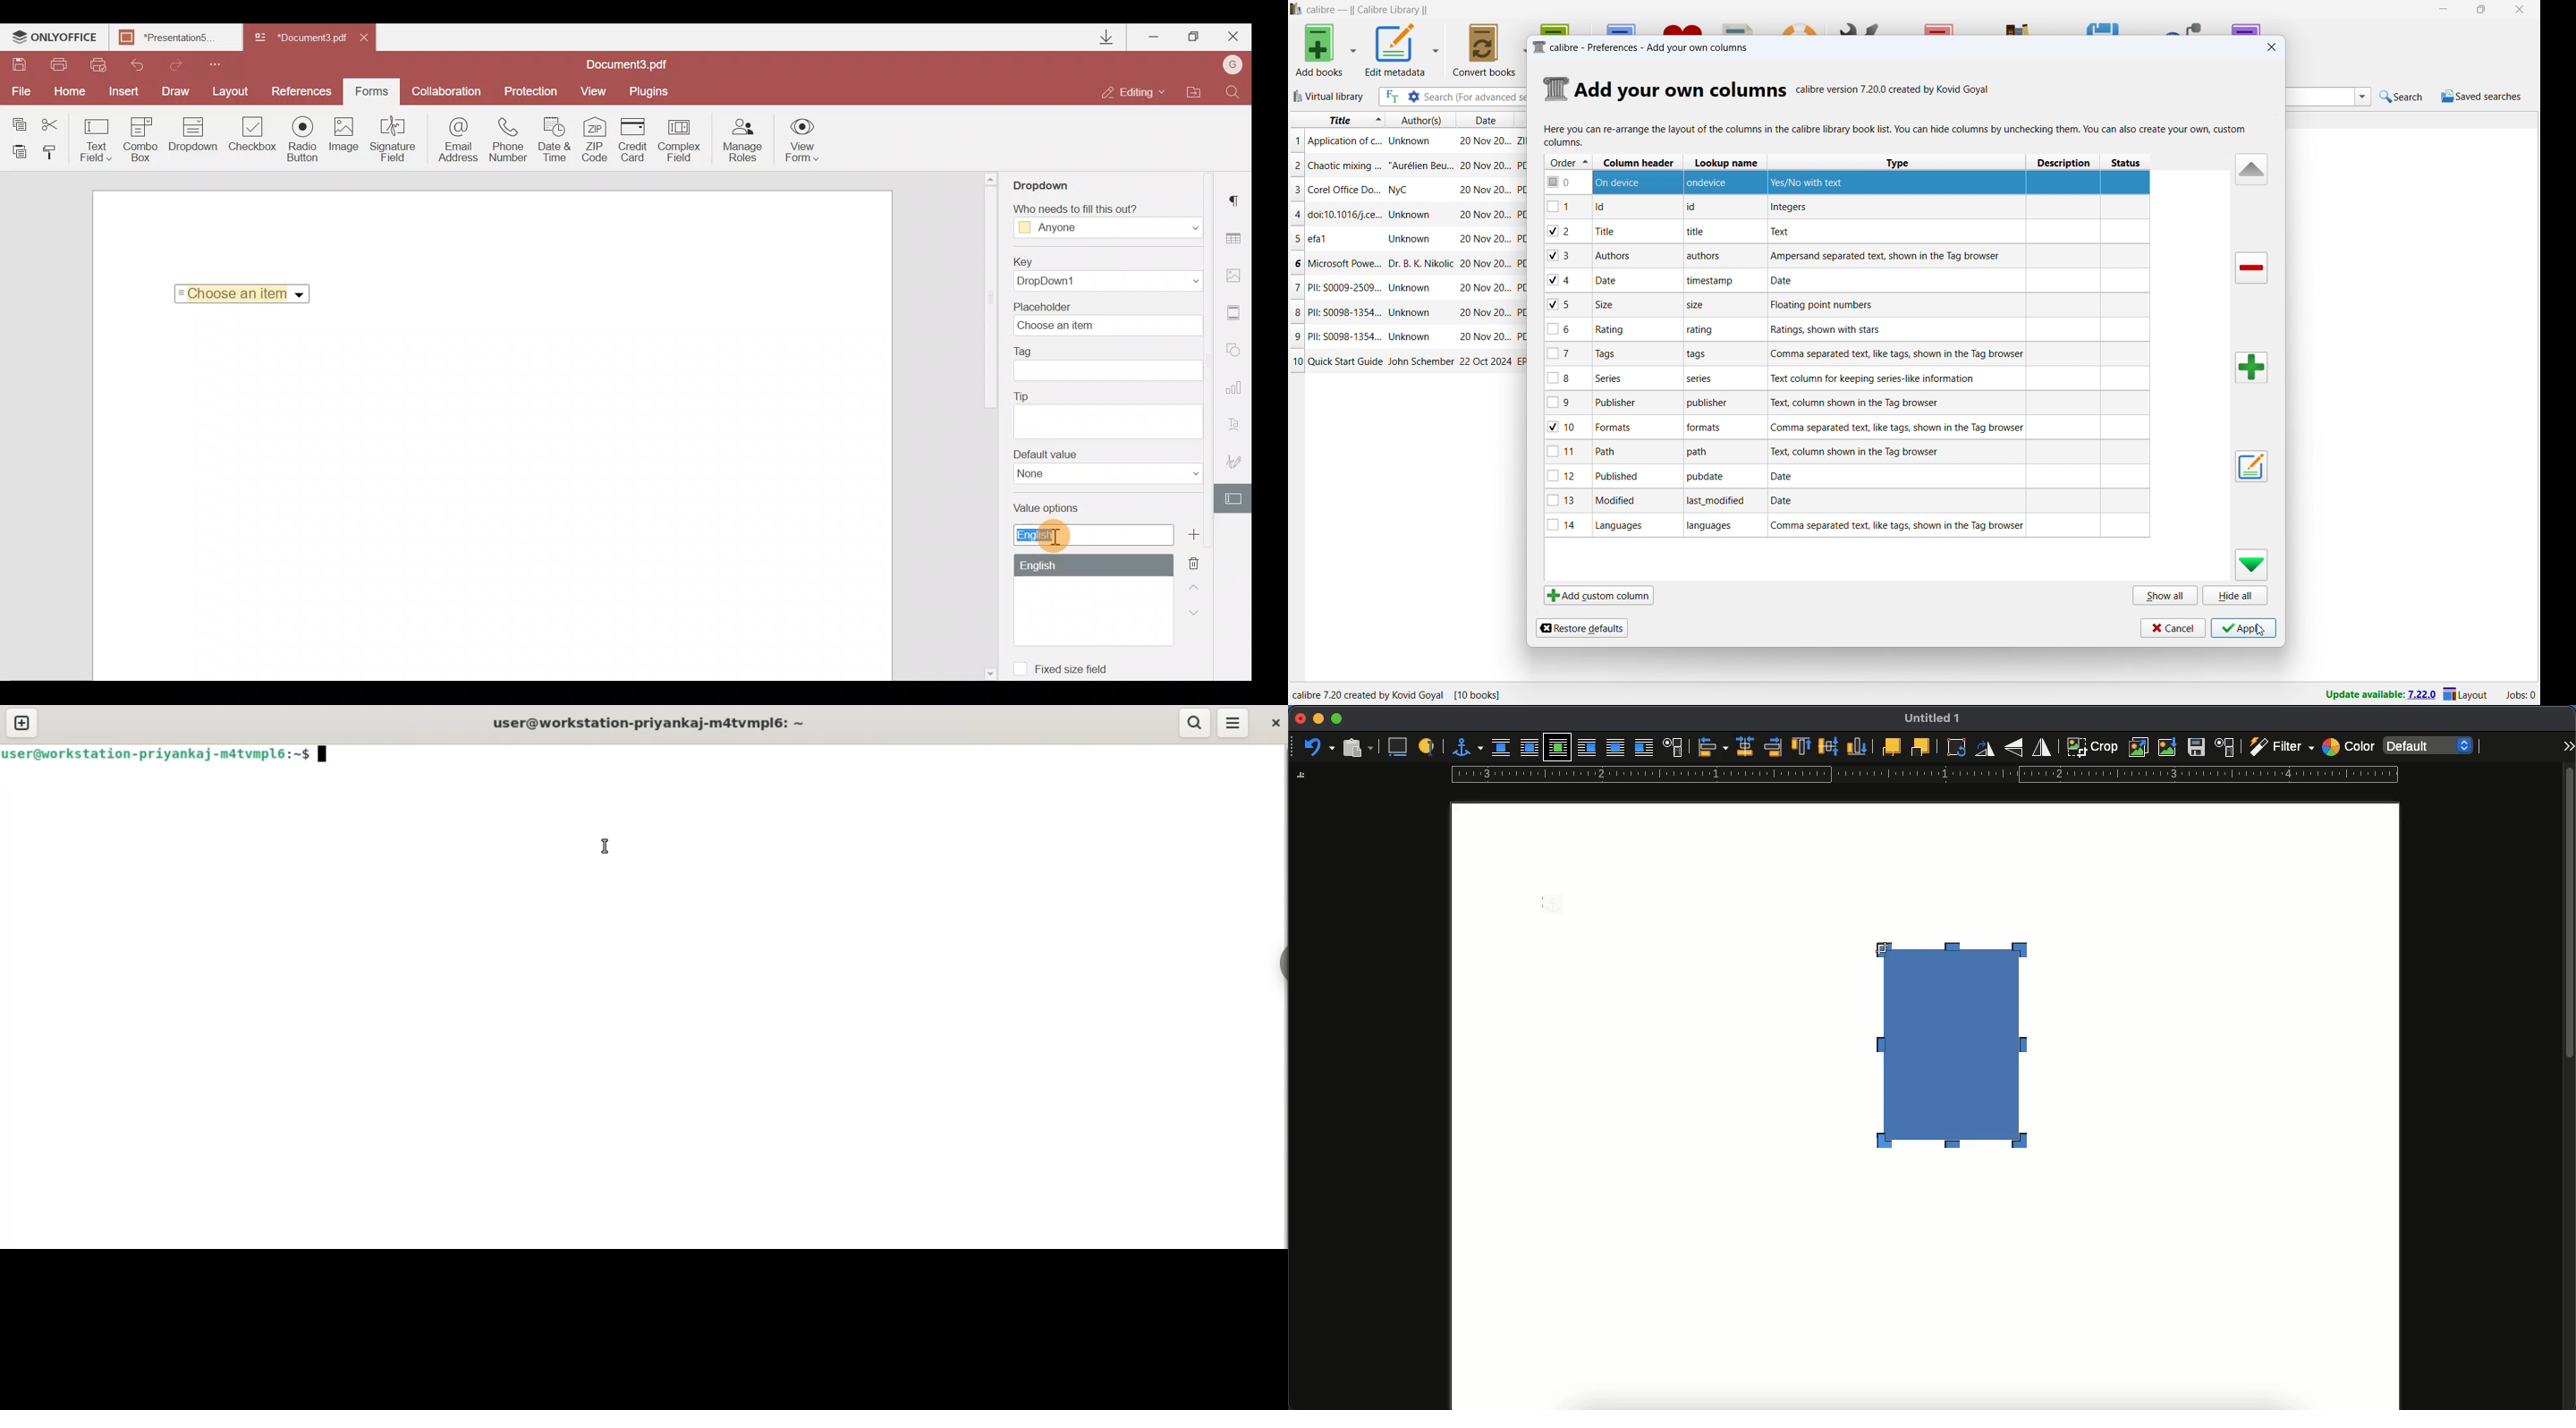  What do you see at coordinates (1890, 747) in the screenshot?
I see `to front` at bounding box center [1890, 747].